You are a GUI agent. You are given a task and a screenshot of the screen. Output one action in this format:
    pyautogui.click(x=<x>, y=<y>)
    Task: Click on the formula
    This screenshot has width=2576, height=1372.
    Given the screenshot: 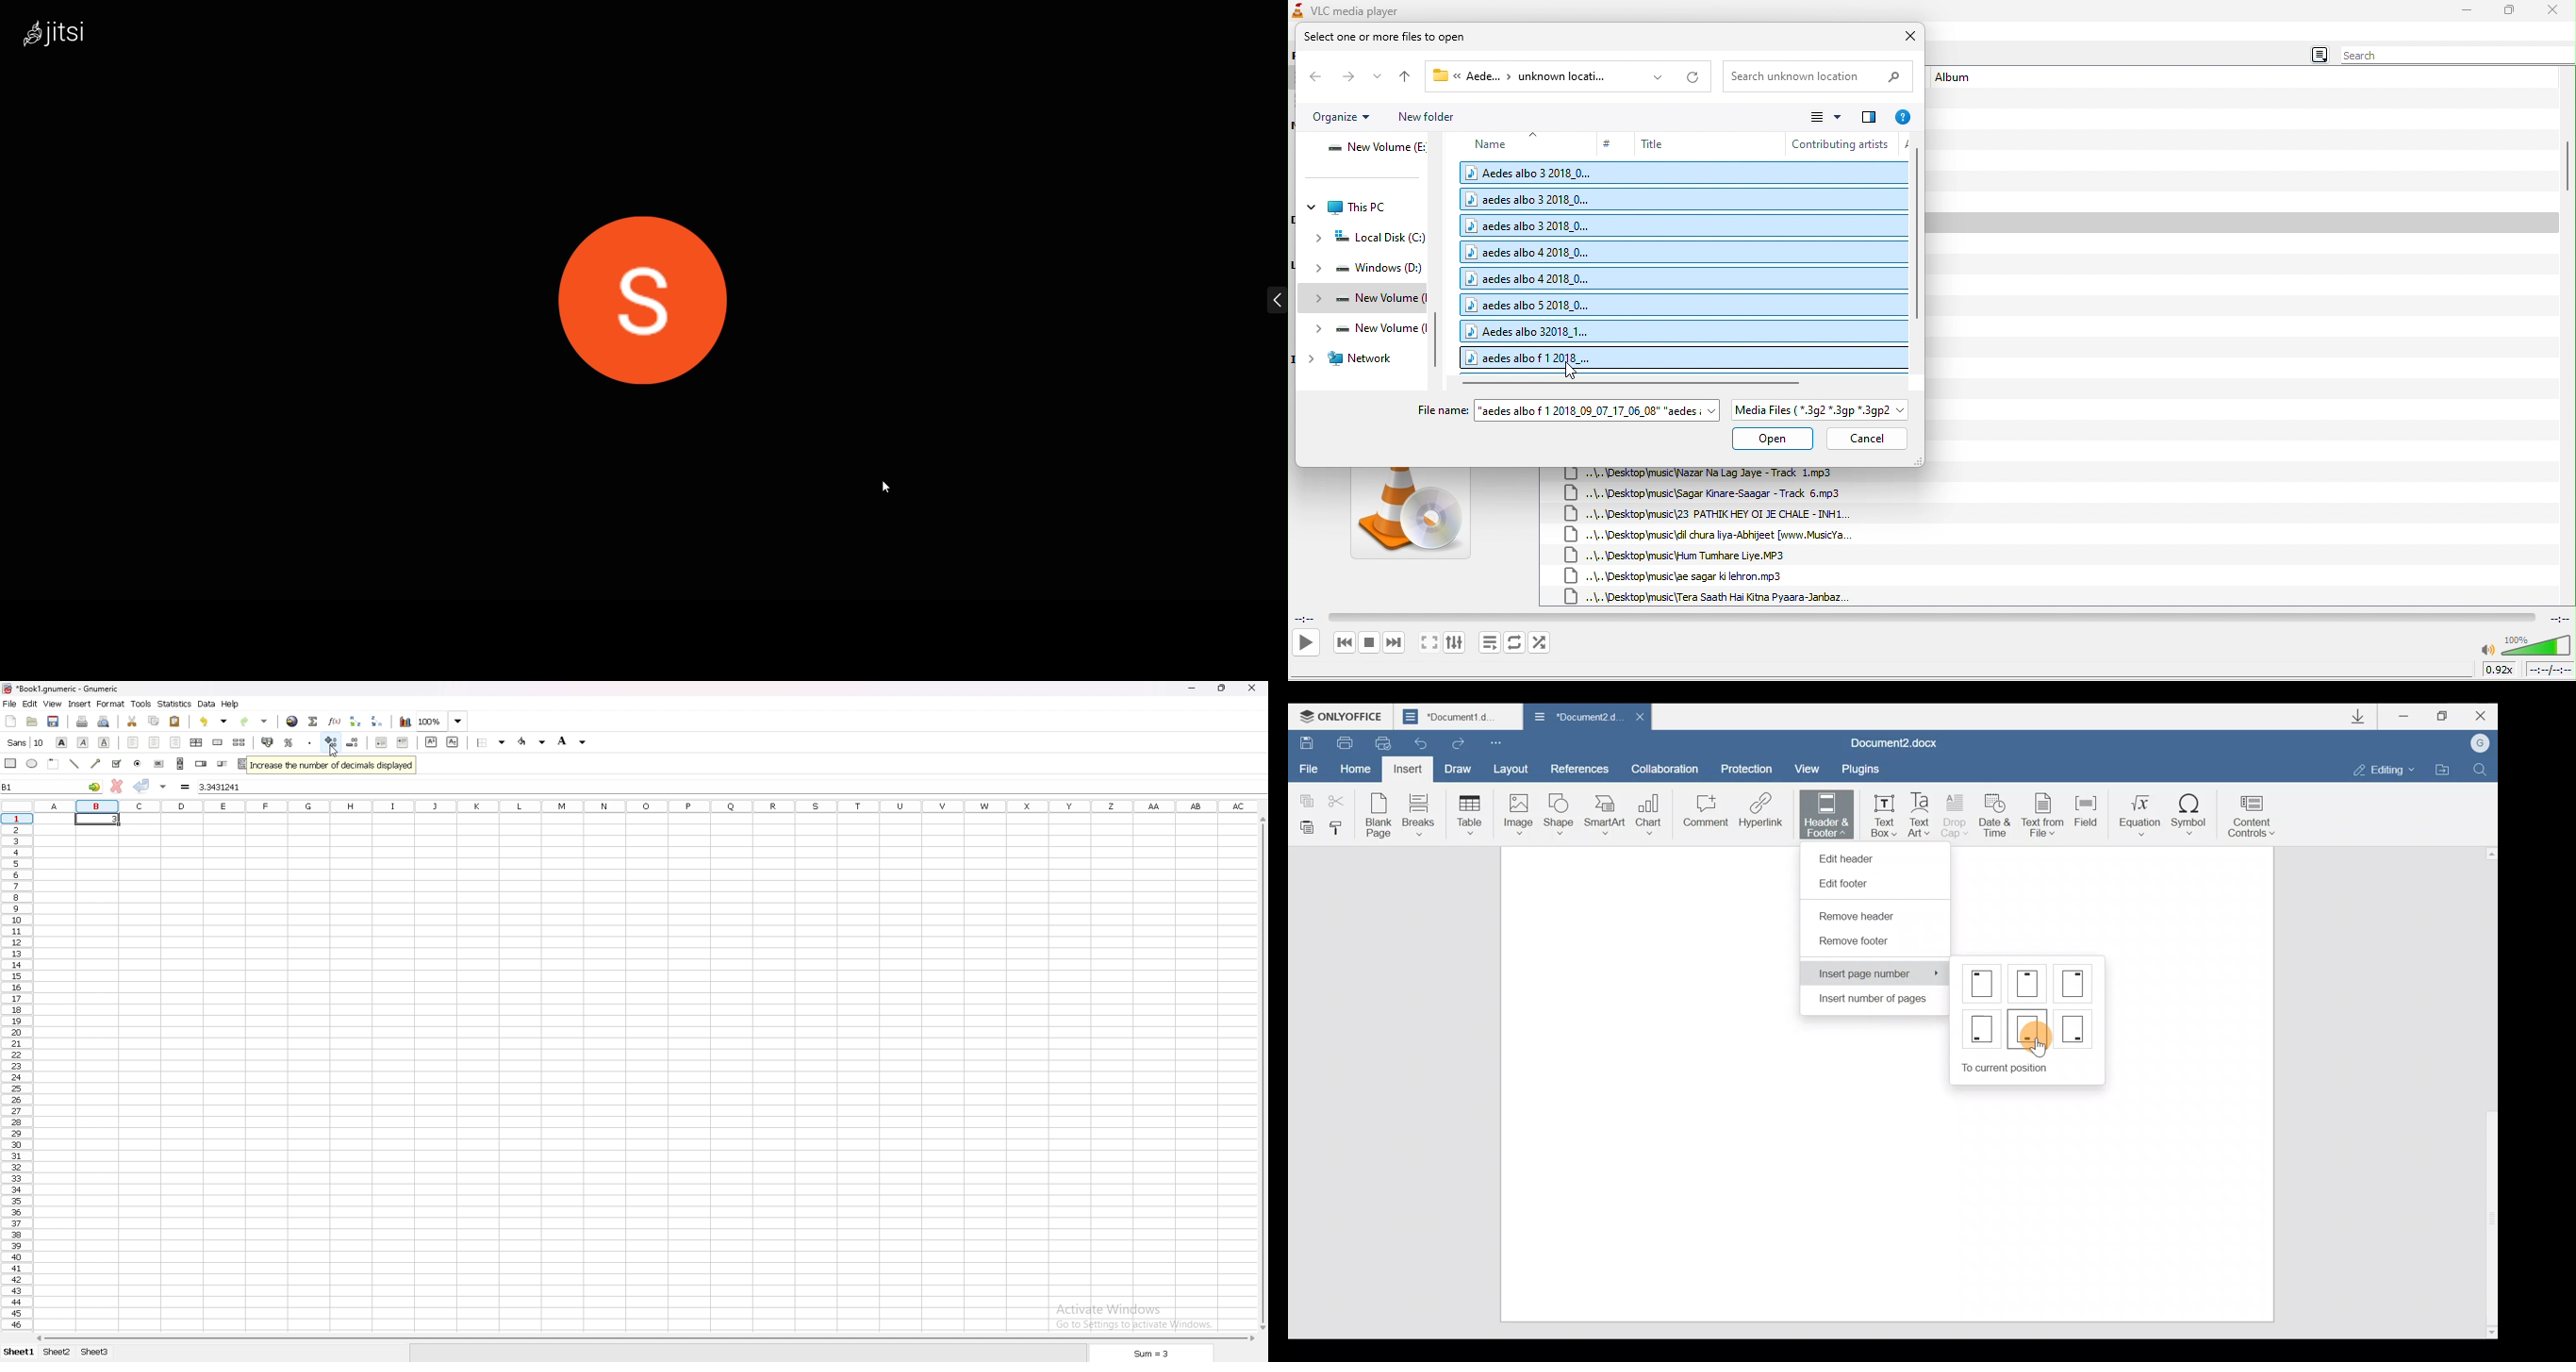 What is the action you would take?
    pyautogui.click(x=186, y=786)
    